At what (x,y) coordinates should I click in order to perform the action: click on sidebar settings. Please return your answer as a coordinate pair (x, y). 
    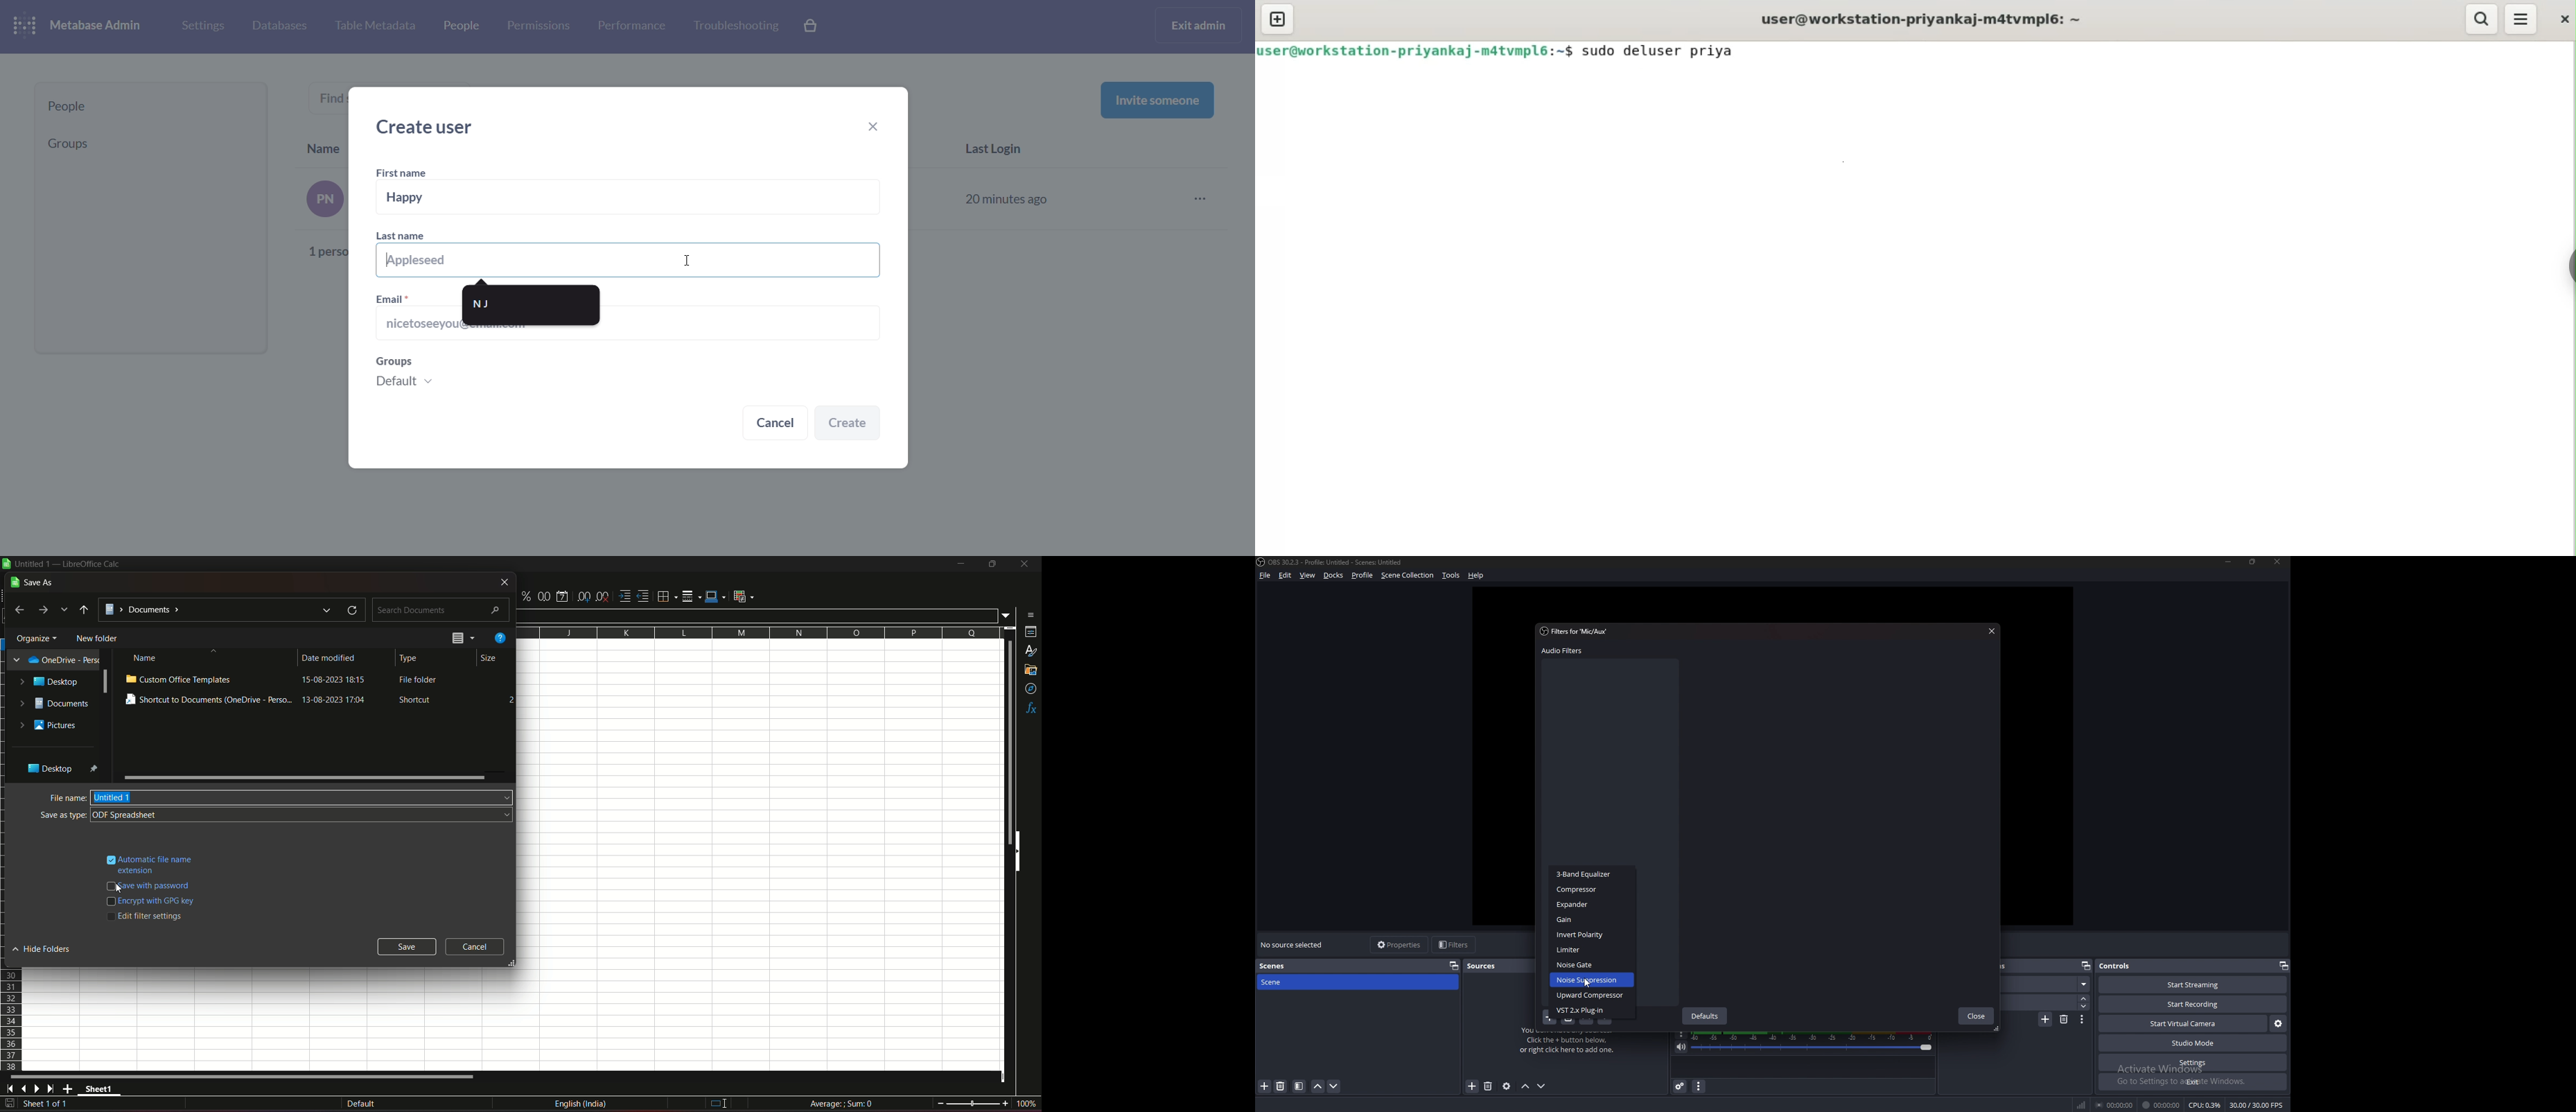
    Looking at the image, I should click on (1029, 614).